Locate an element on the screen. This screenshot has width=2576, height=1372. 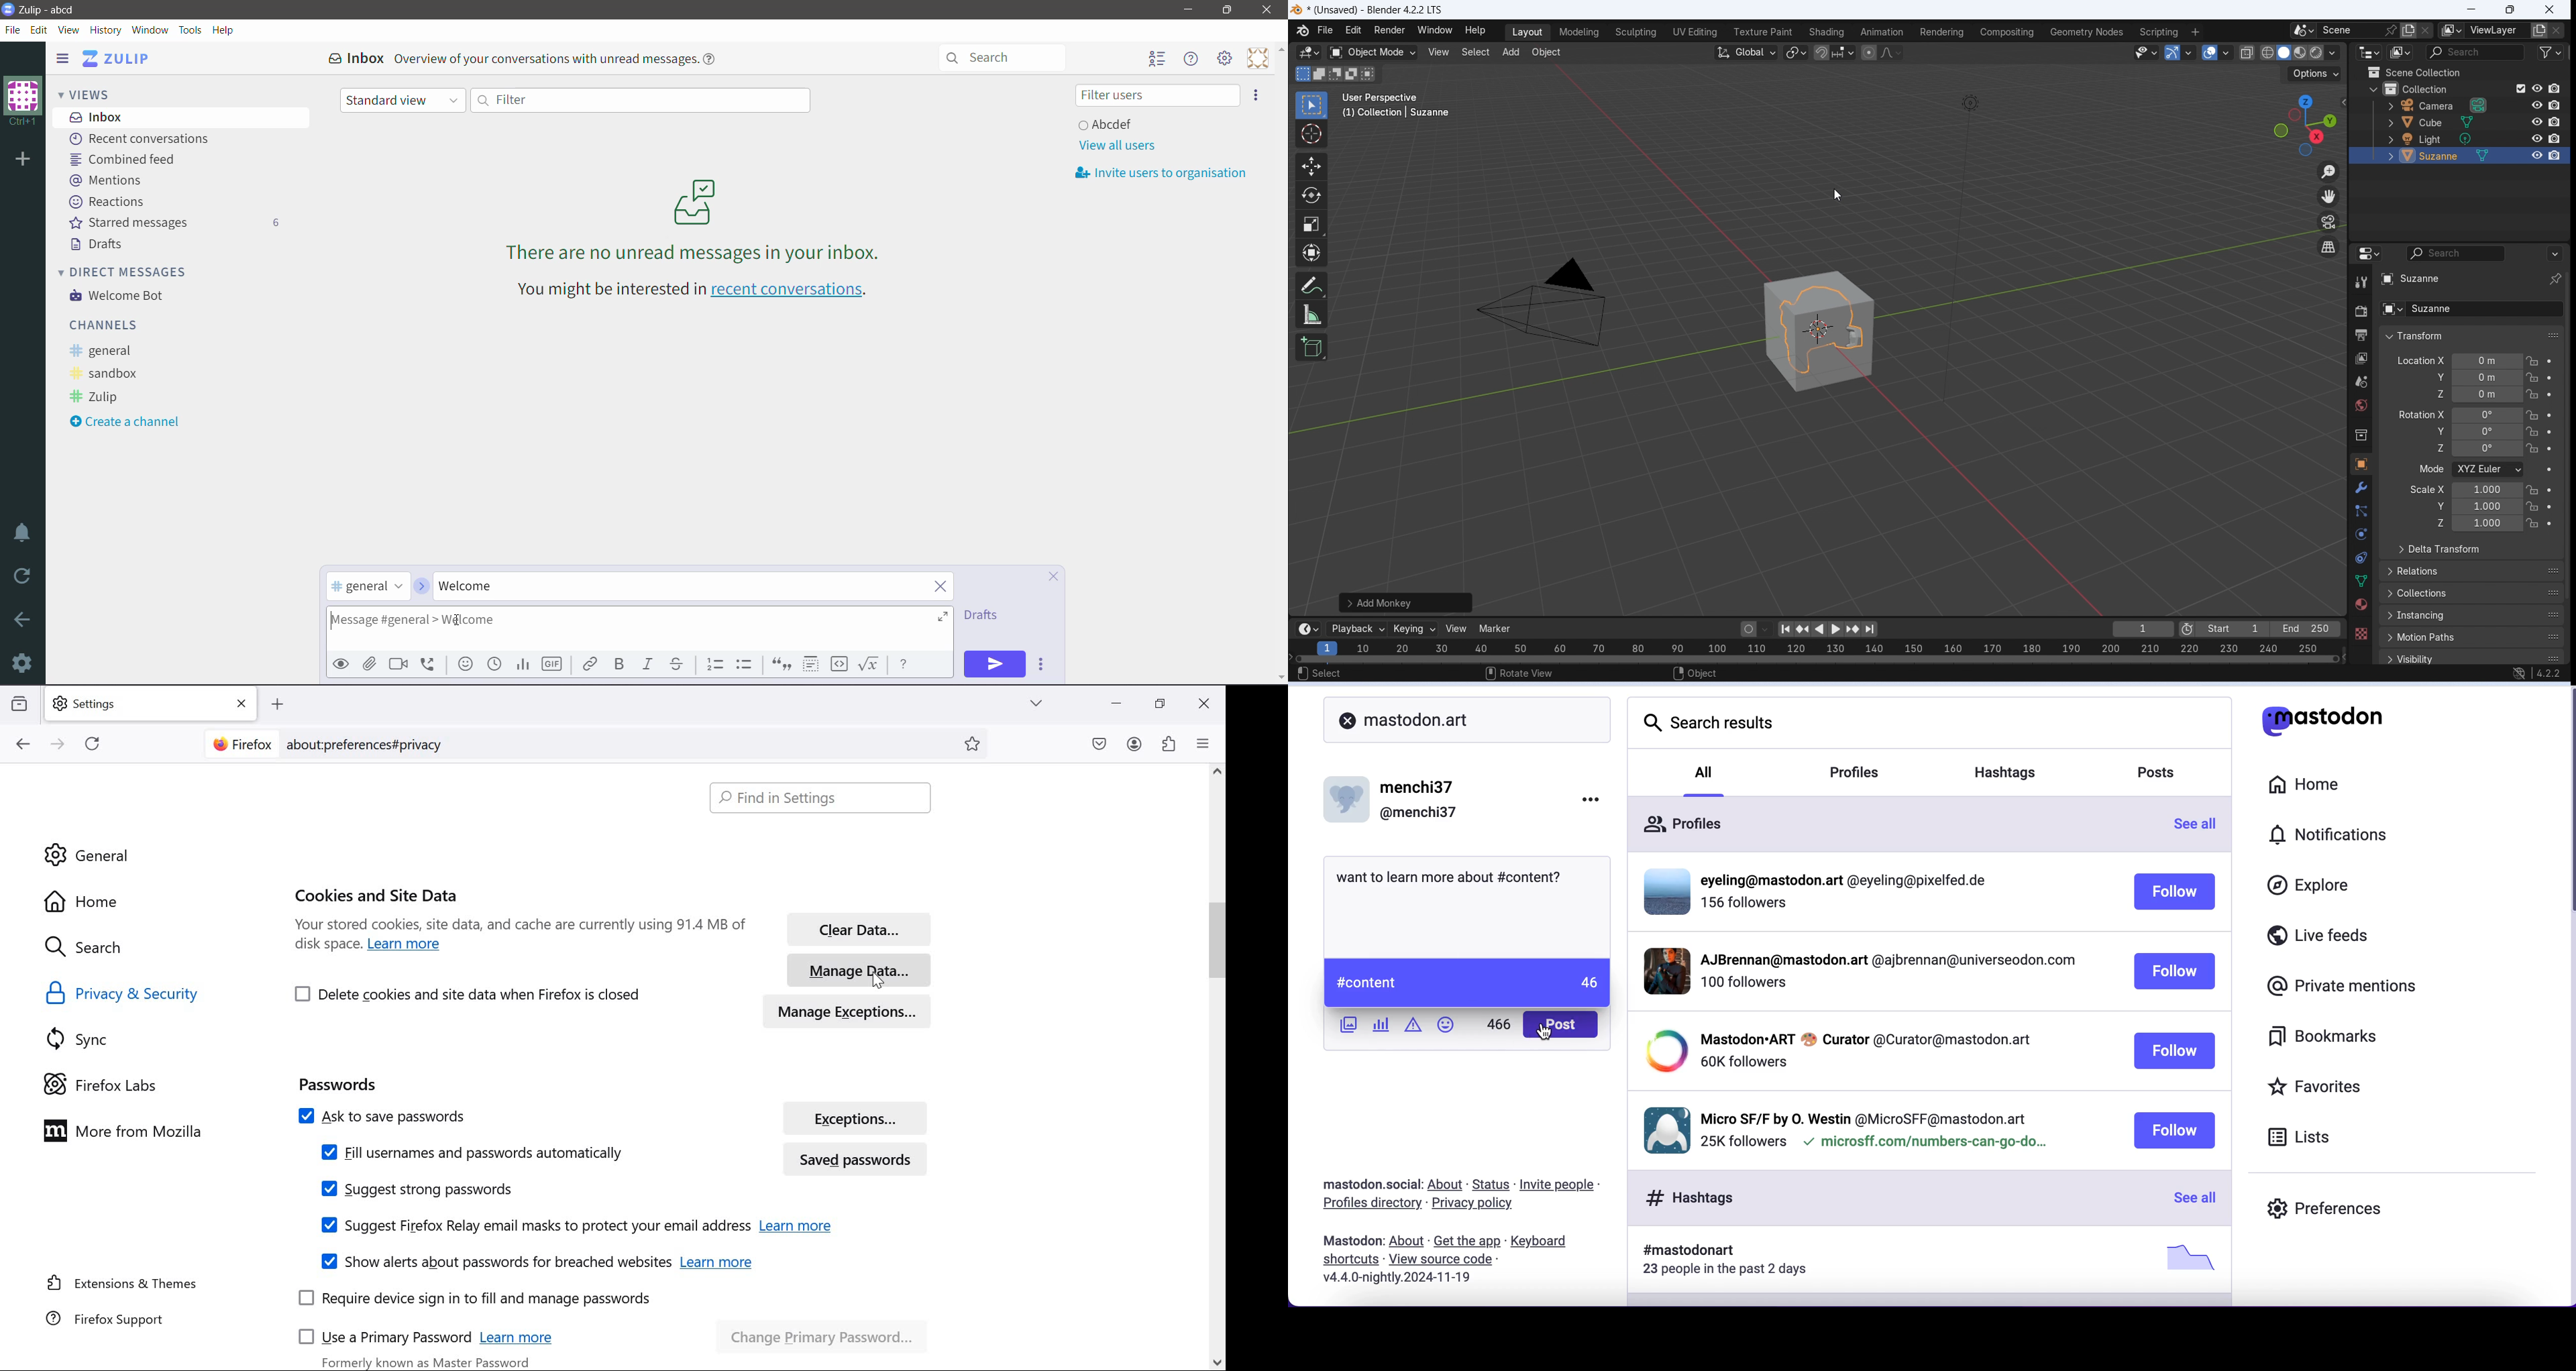
use right click for object is located at coordinates (1695, 674).